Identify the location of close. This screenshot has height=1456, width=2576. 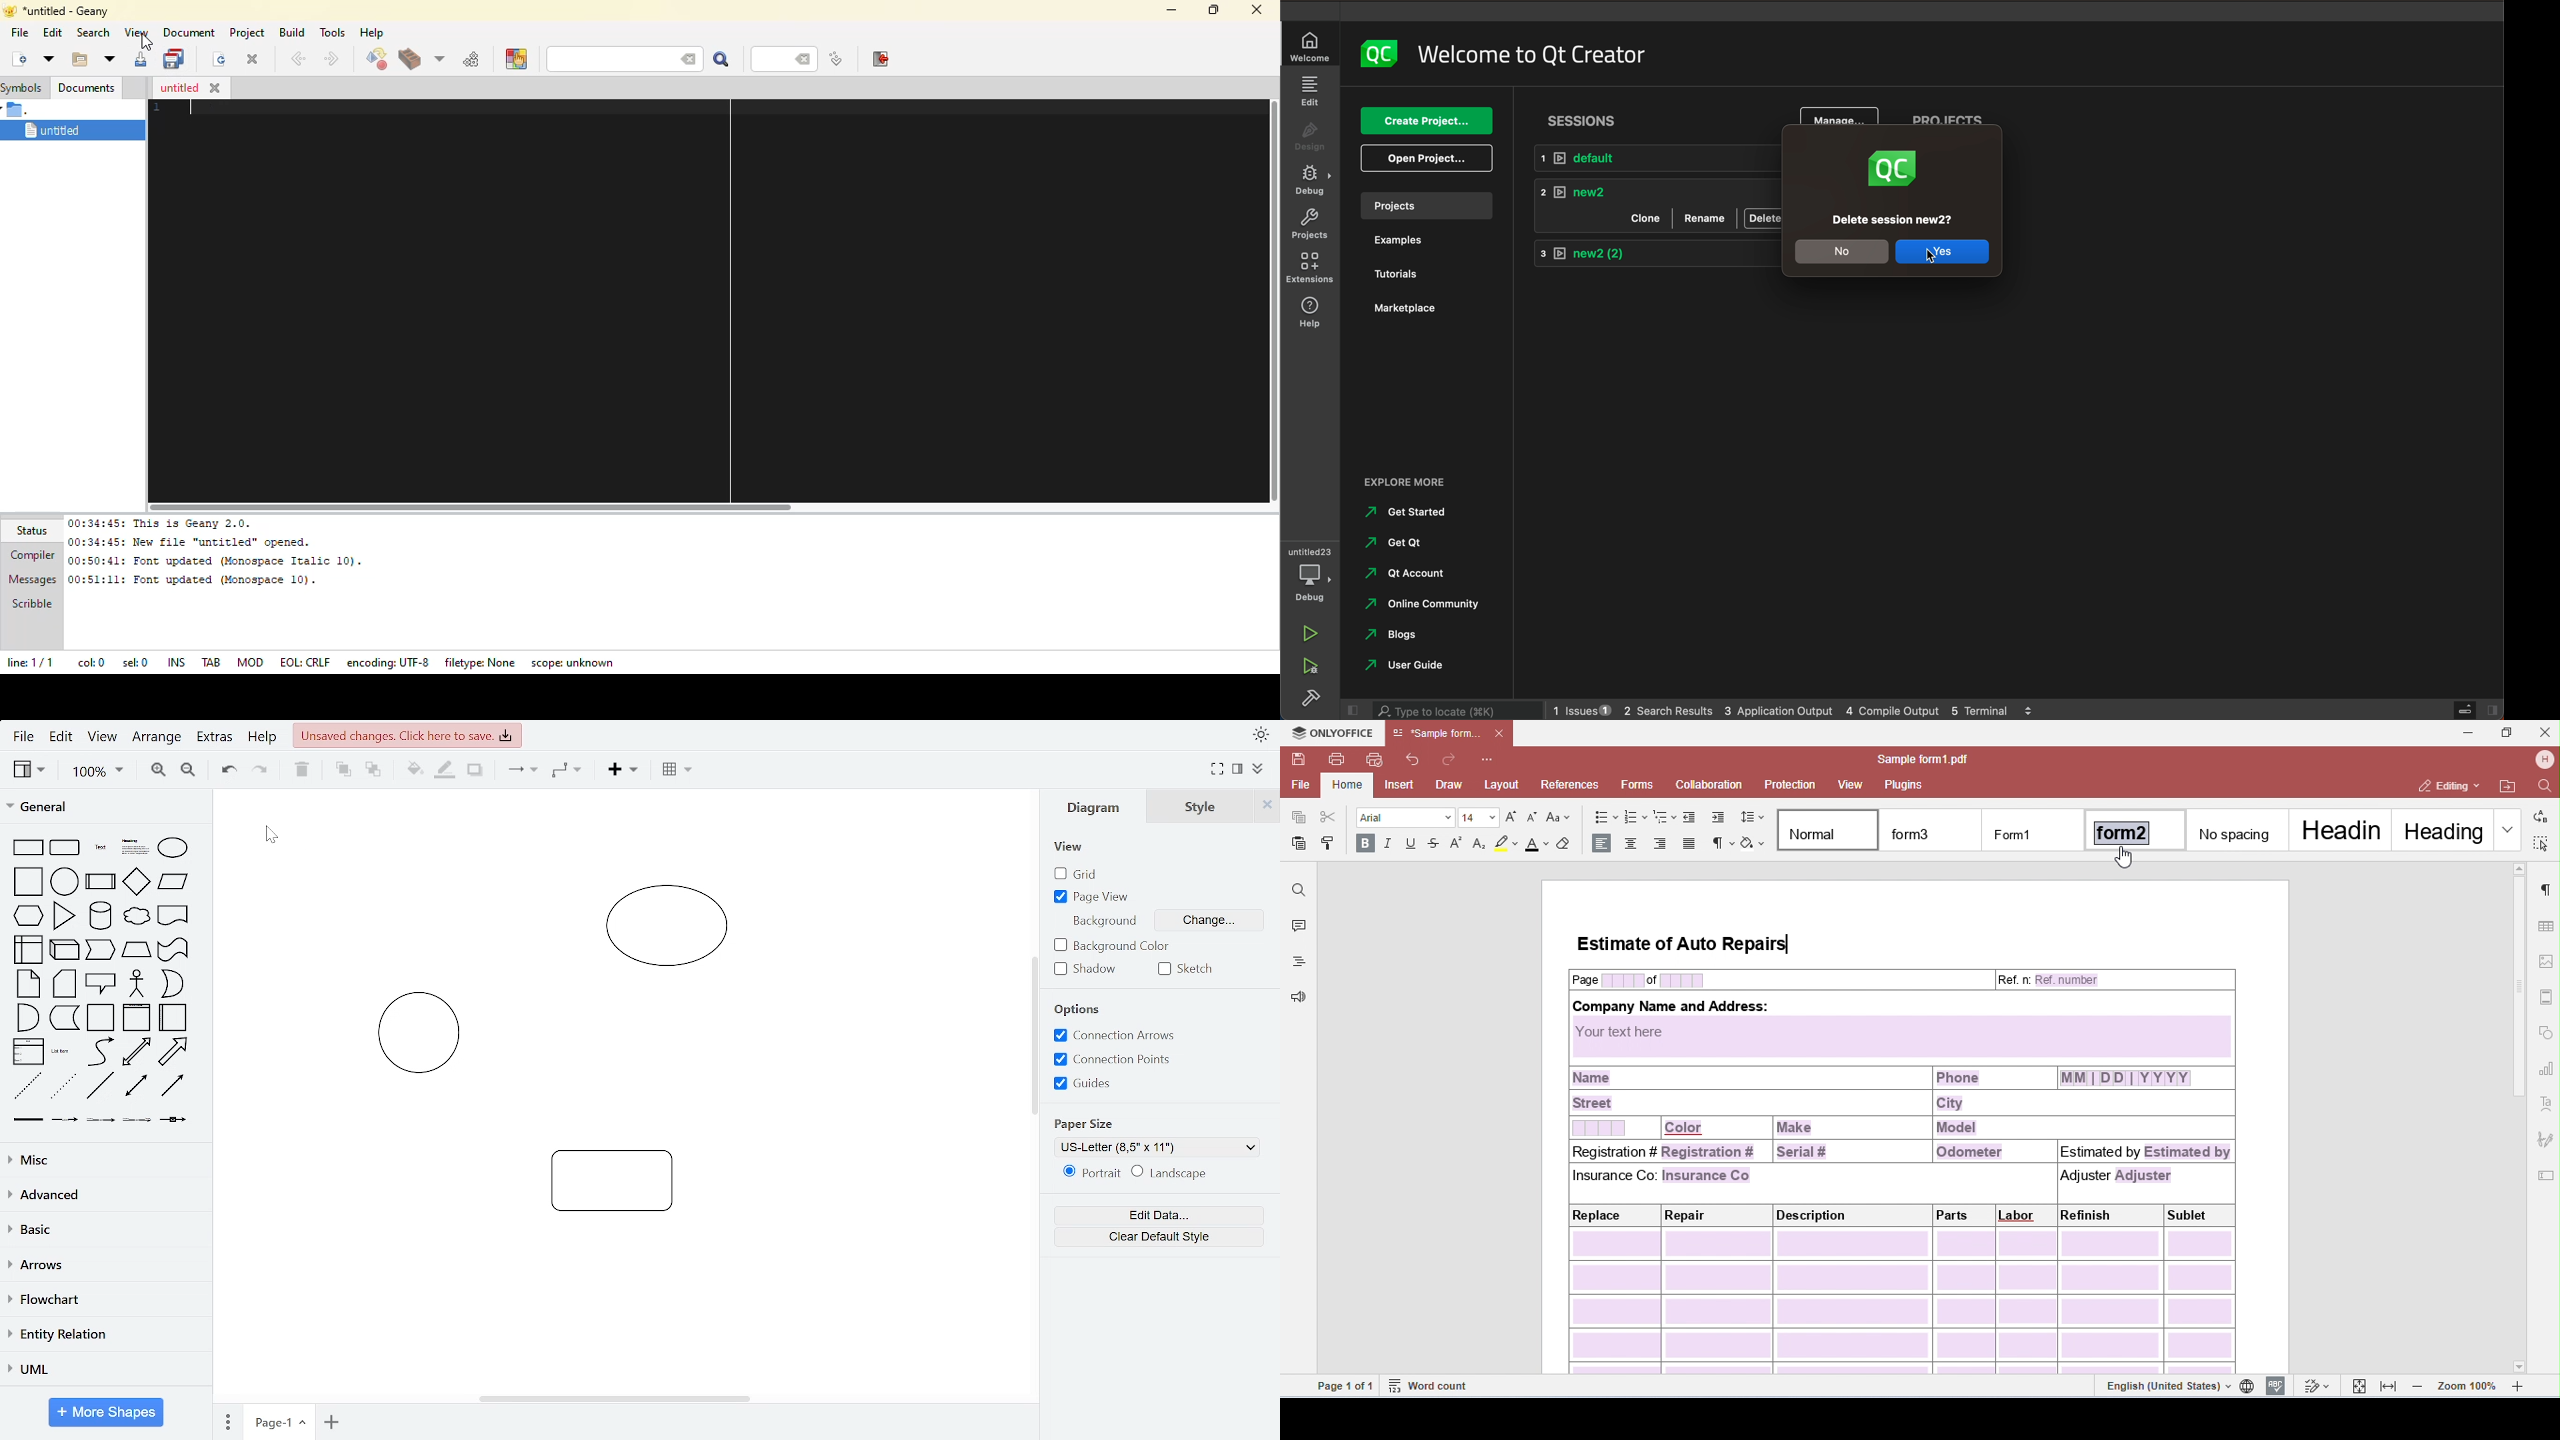
(252, 60).